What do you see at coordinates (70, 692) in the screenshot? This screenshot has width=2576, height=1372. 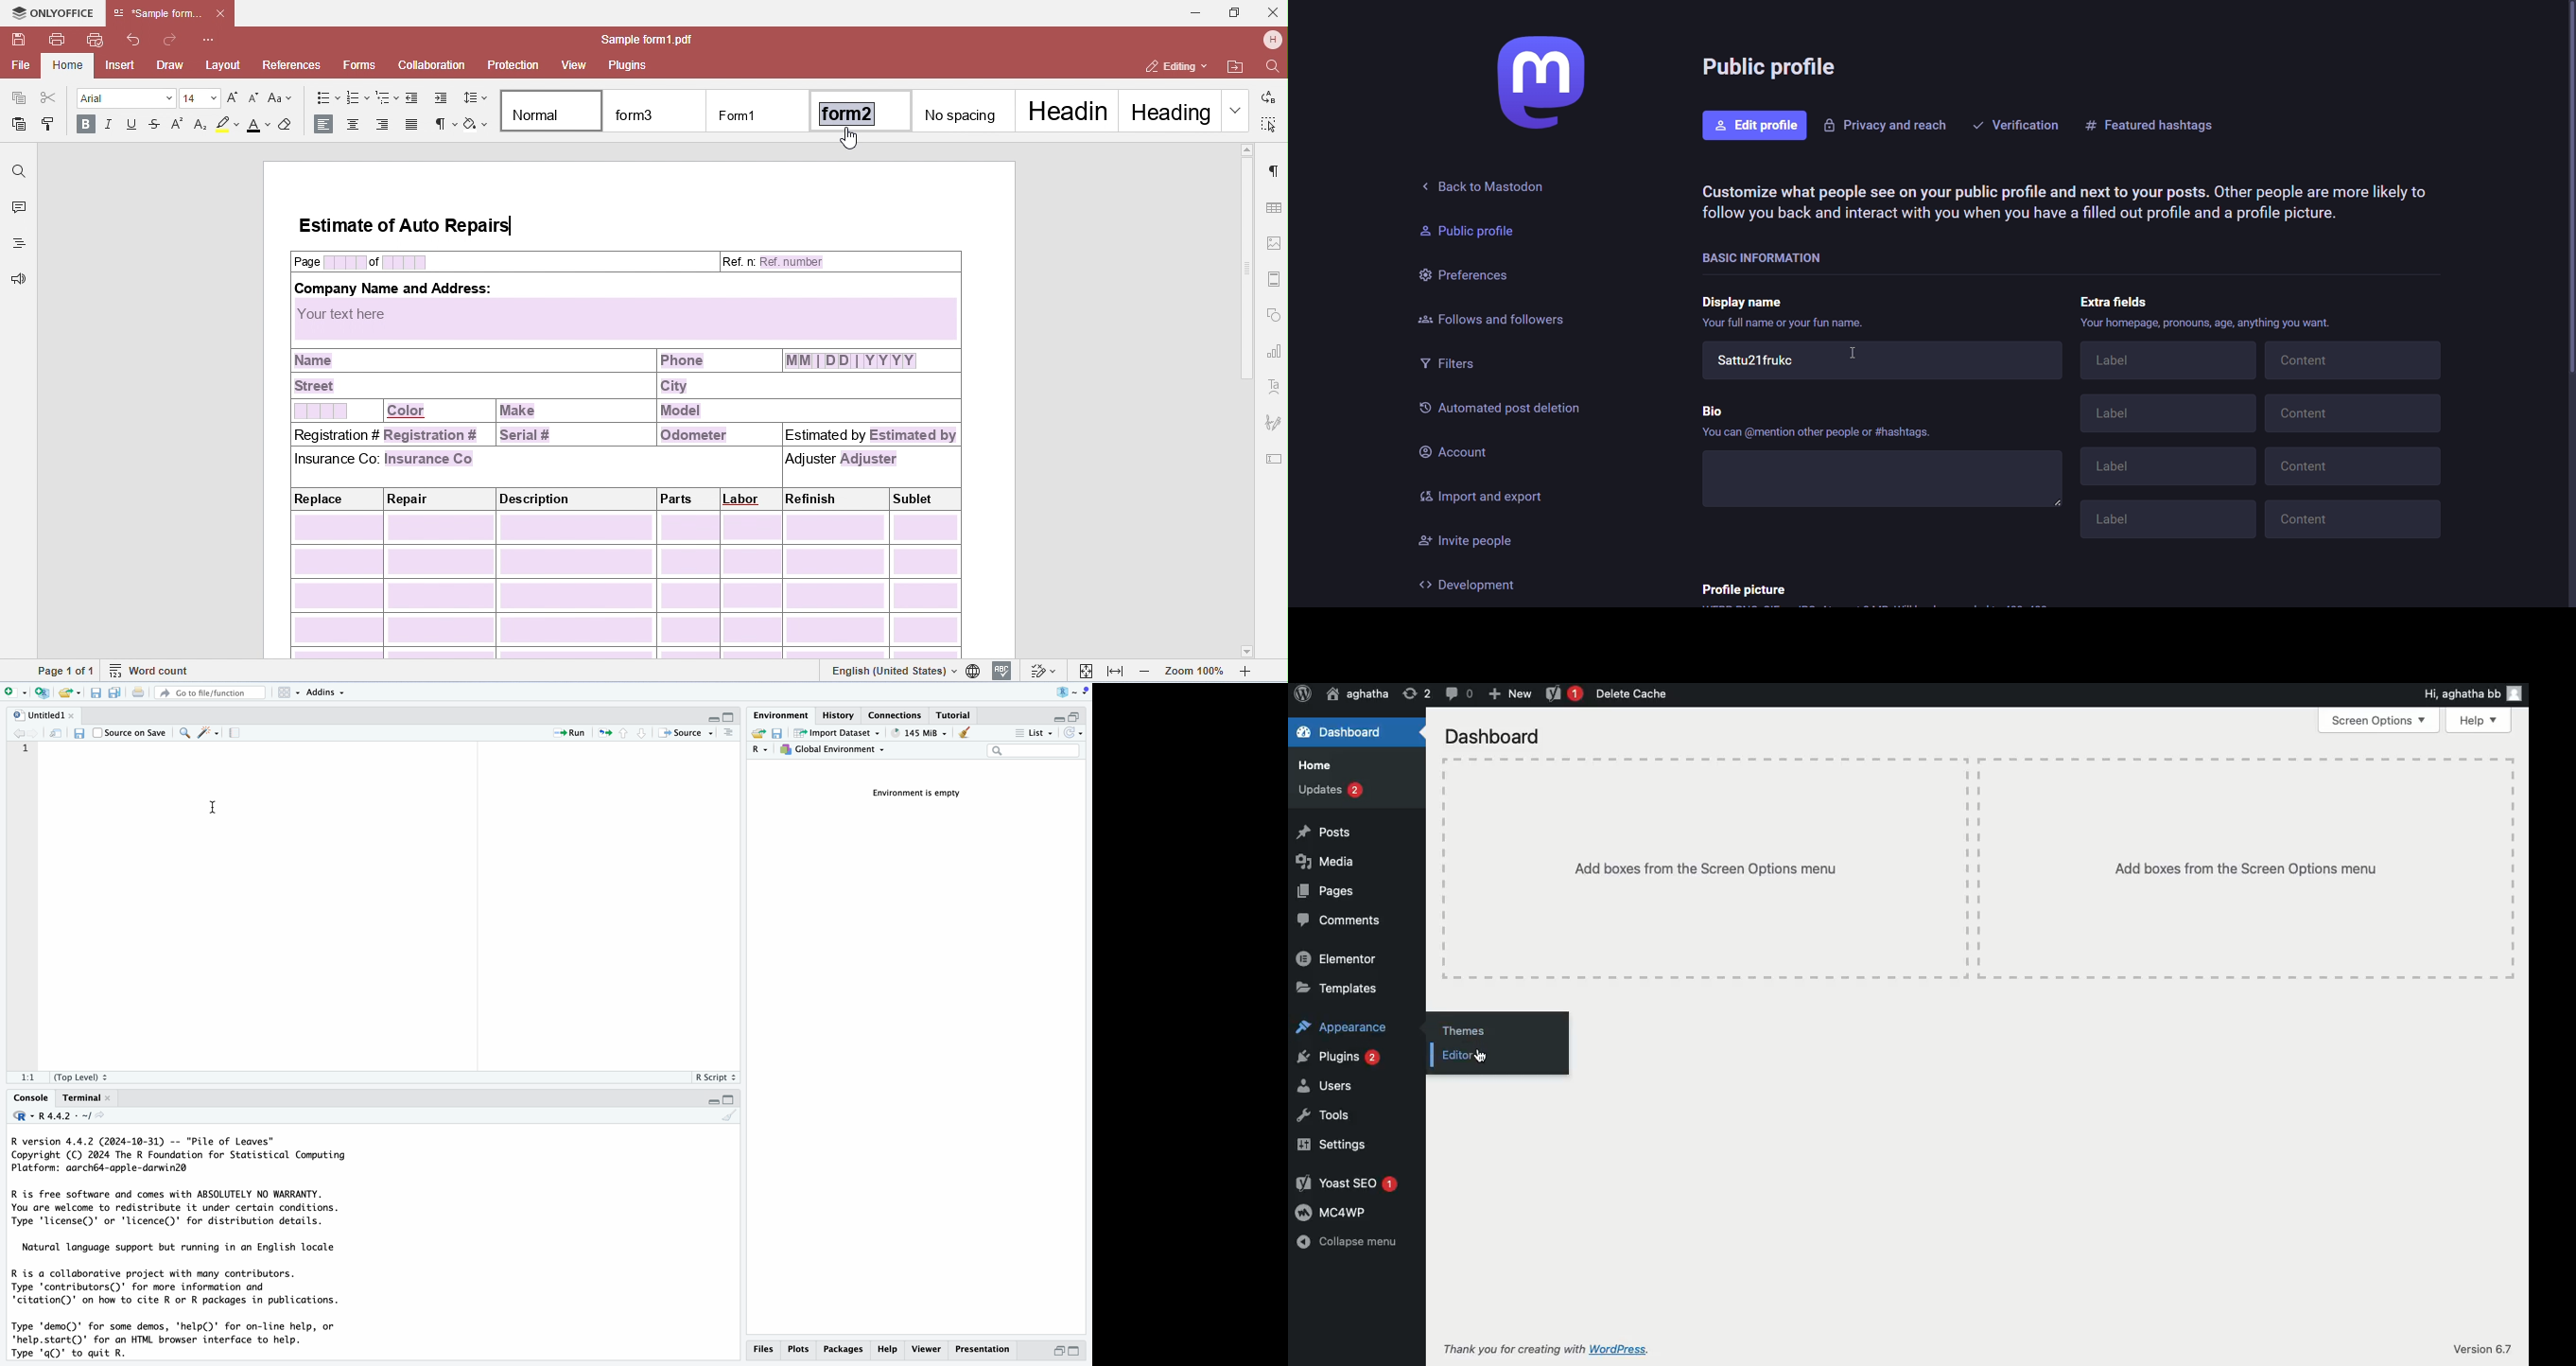 I see `open an existing file` at bounding box center [70, 692].